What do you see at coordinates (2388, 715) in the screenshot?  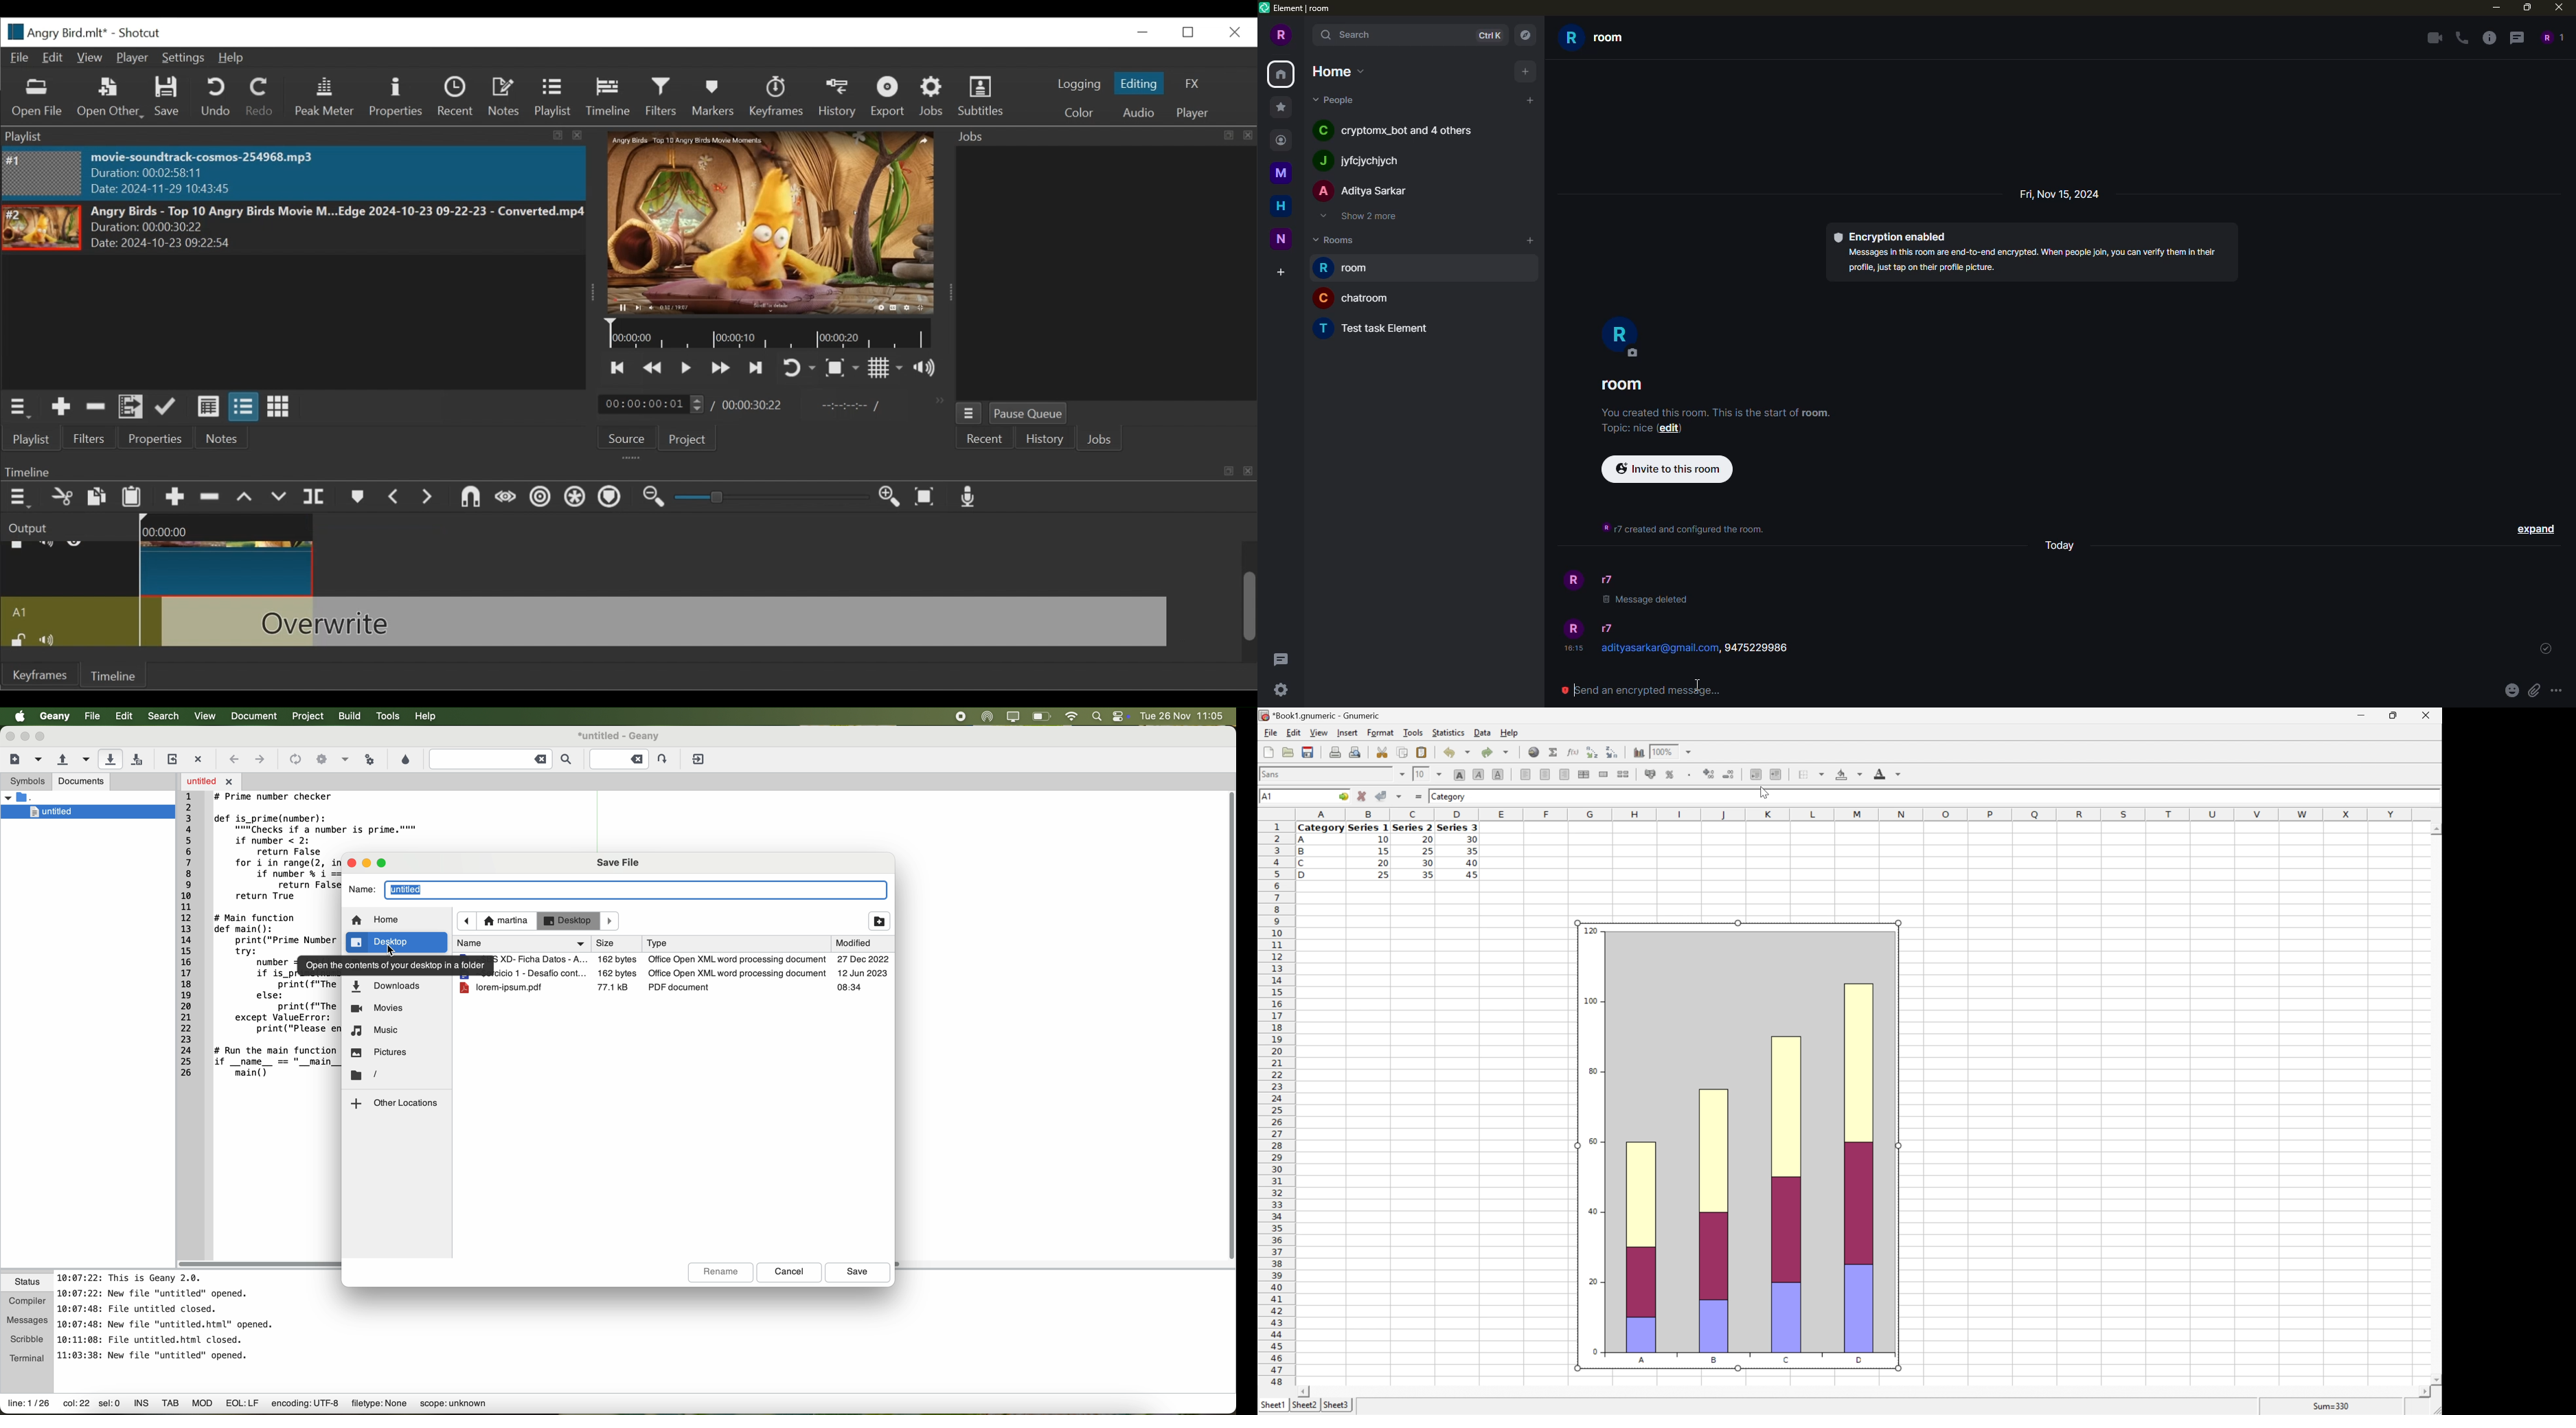 I see `Restore Down` at bounding box center [2388, 715].